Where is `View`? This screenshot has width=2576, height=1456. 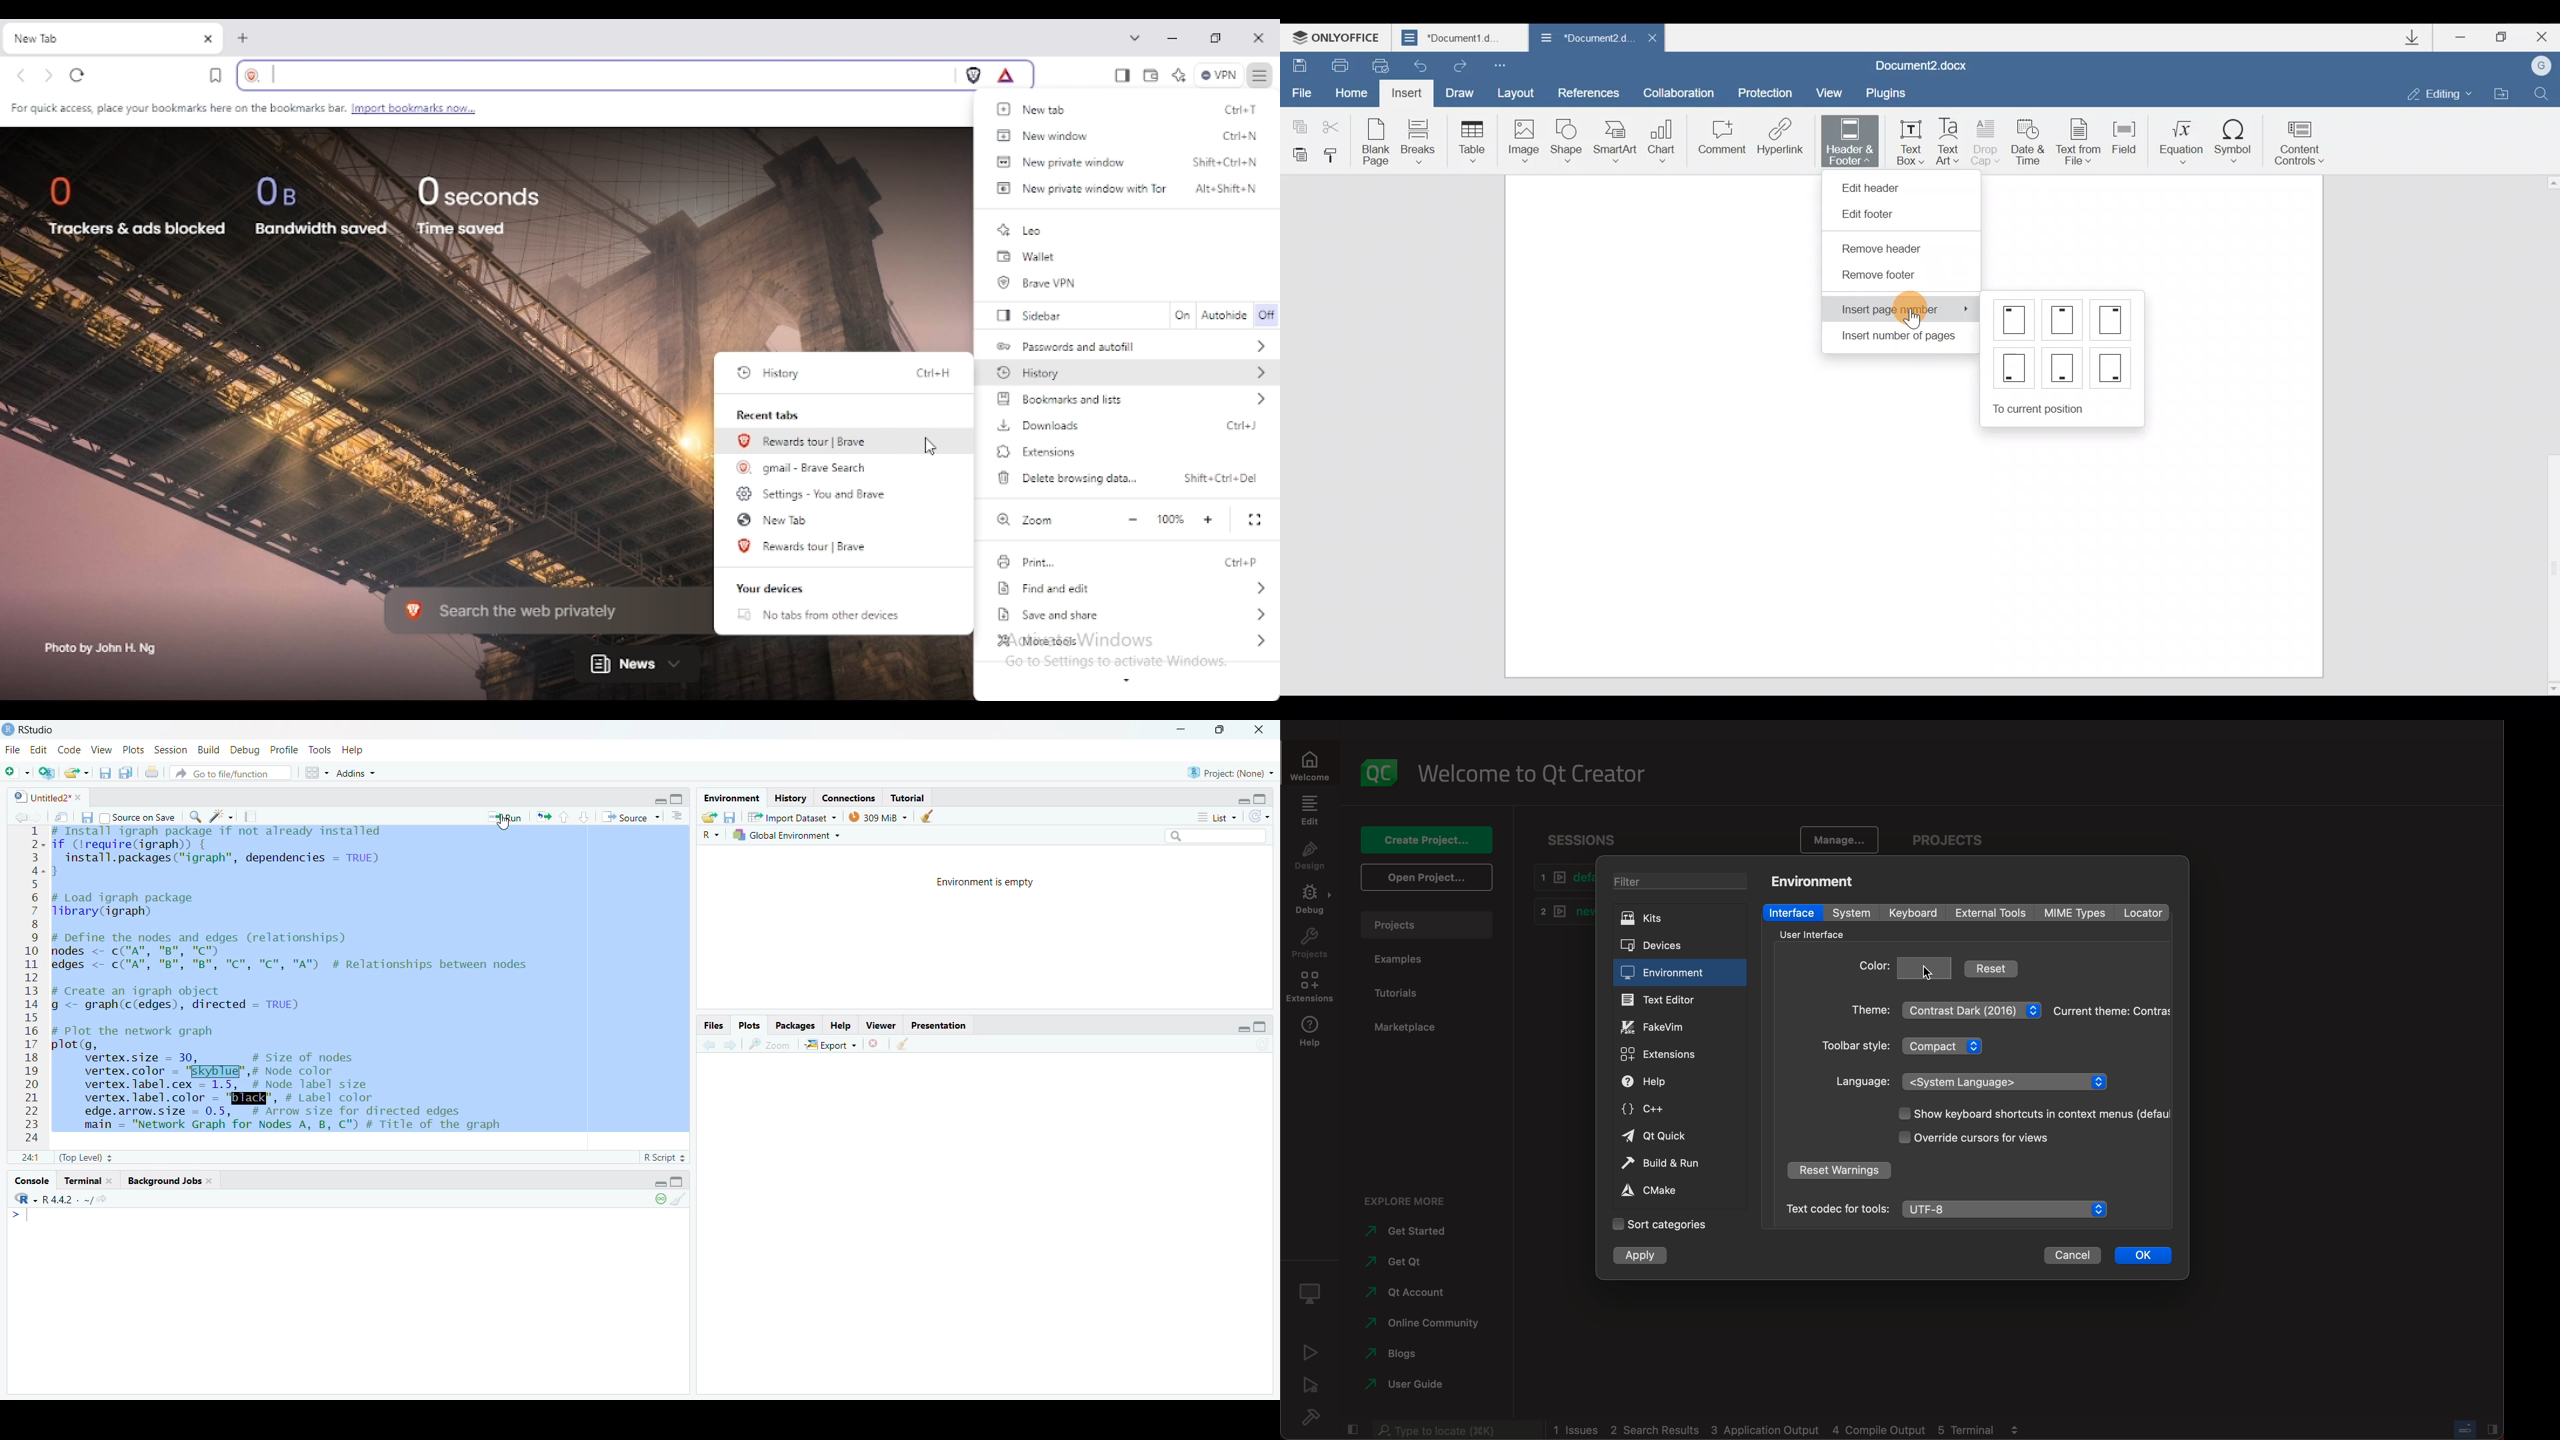
View is located at coordinates (1831, 90).